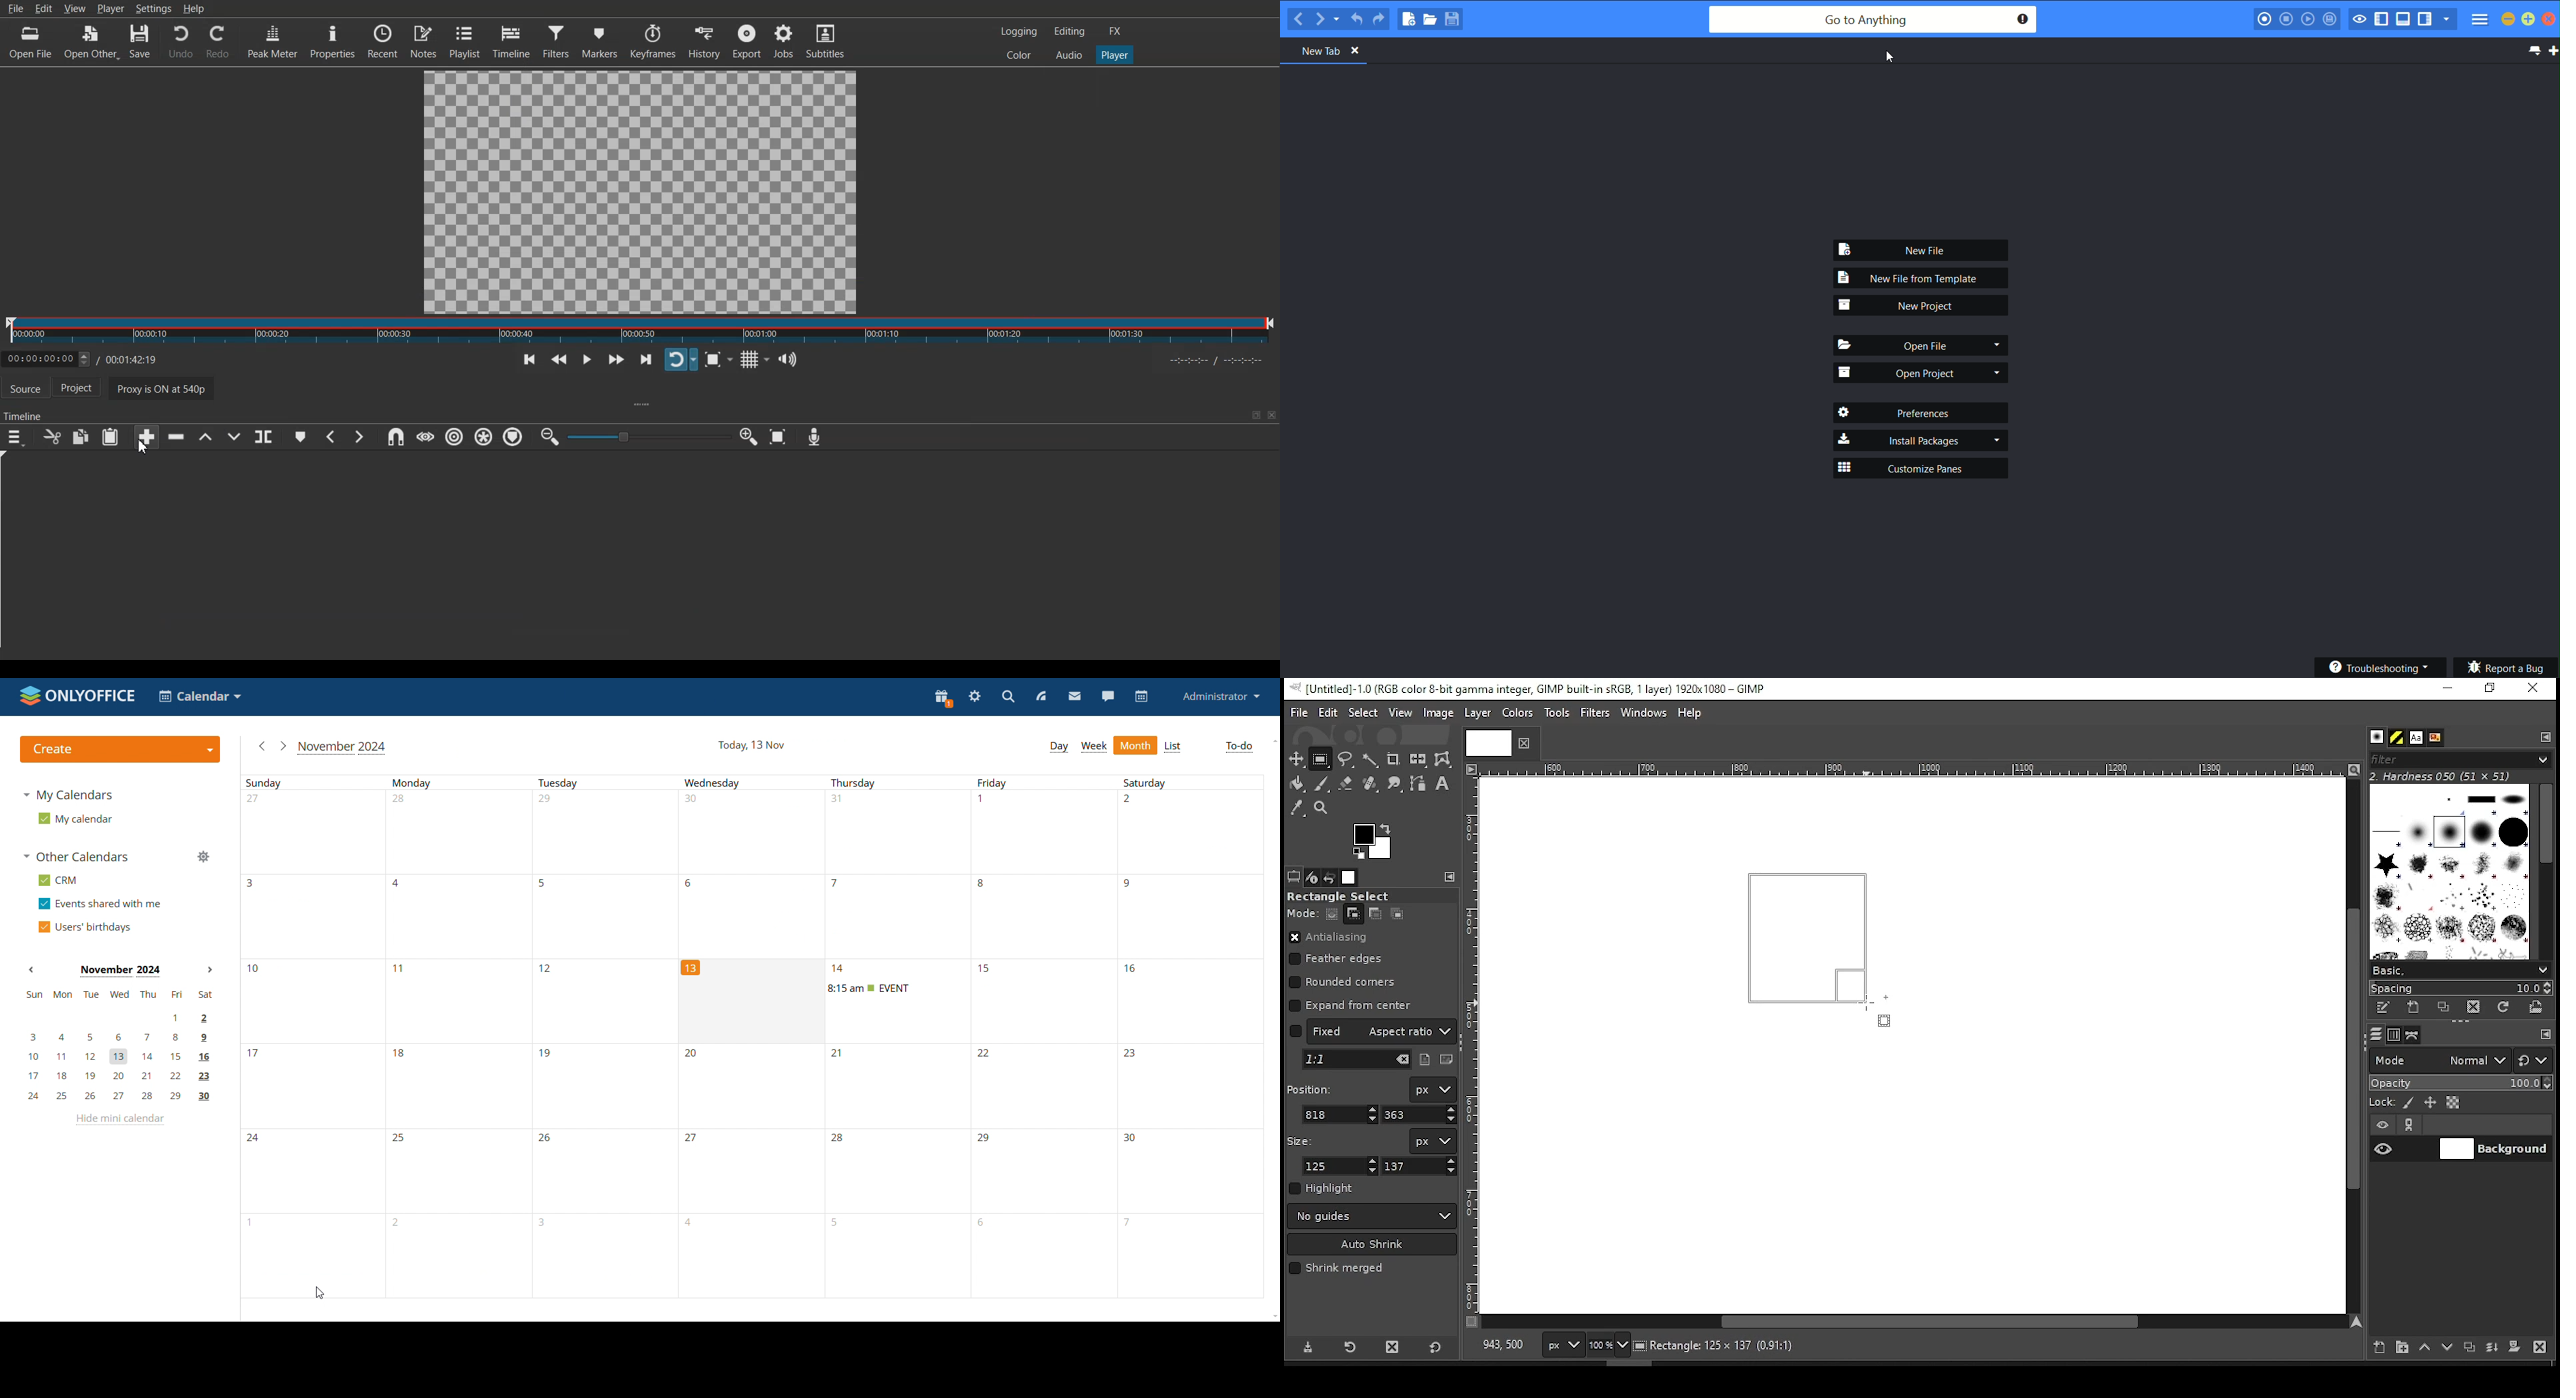 This screenshot has height=1400, width=2576. What do you see at coordinates (2546, 1036) in the screenshot?
I see `configure this tab` at bounding box center [2546, 1036].